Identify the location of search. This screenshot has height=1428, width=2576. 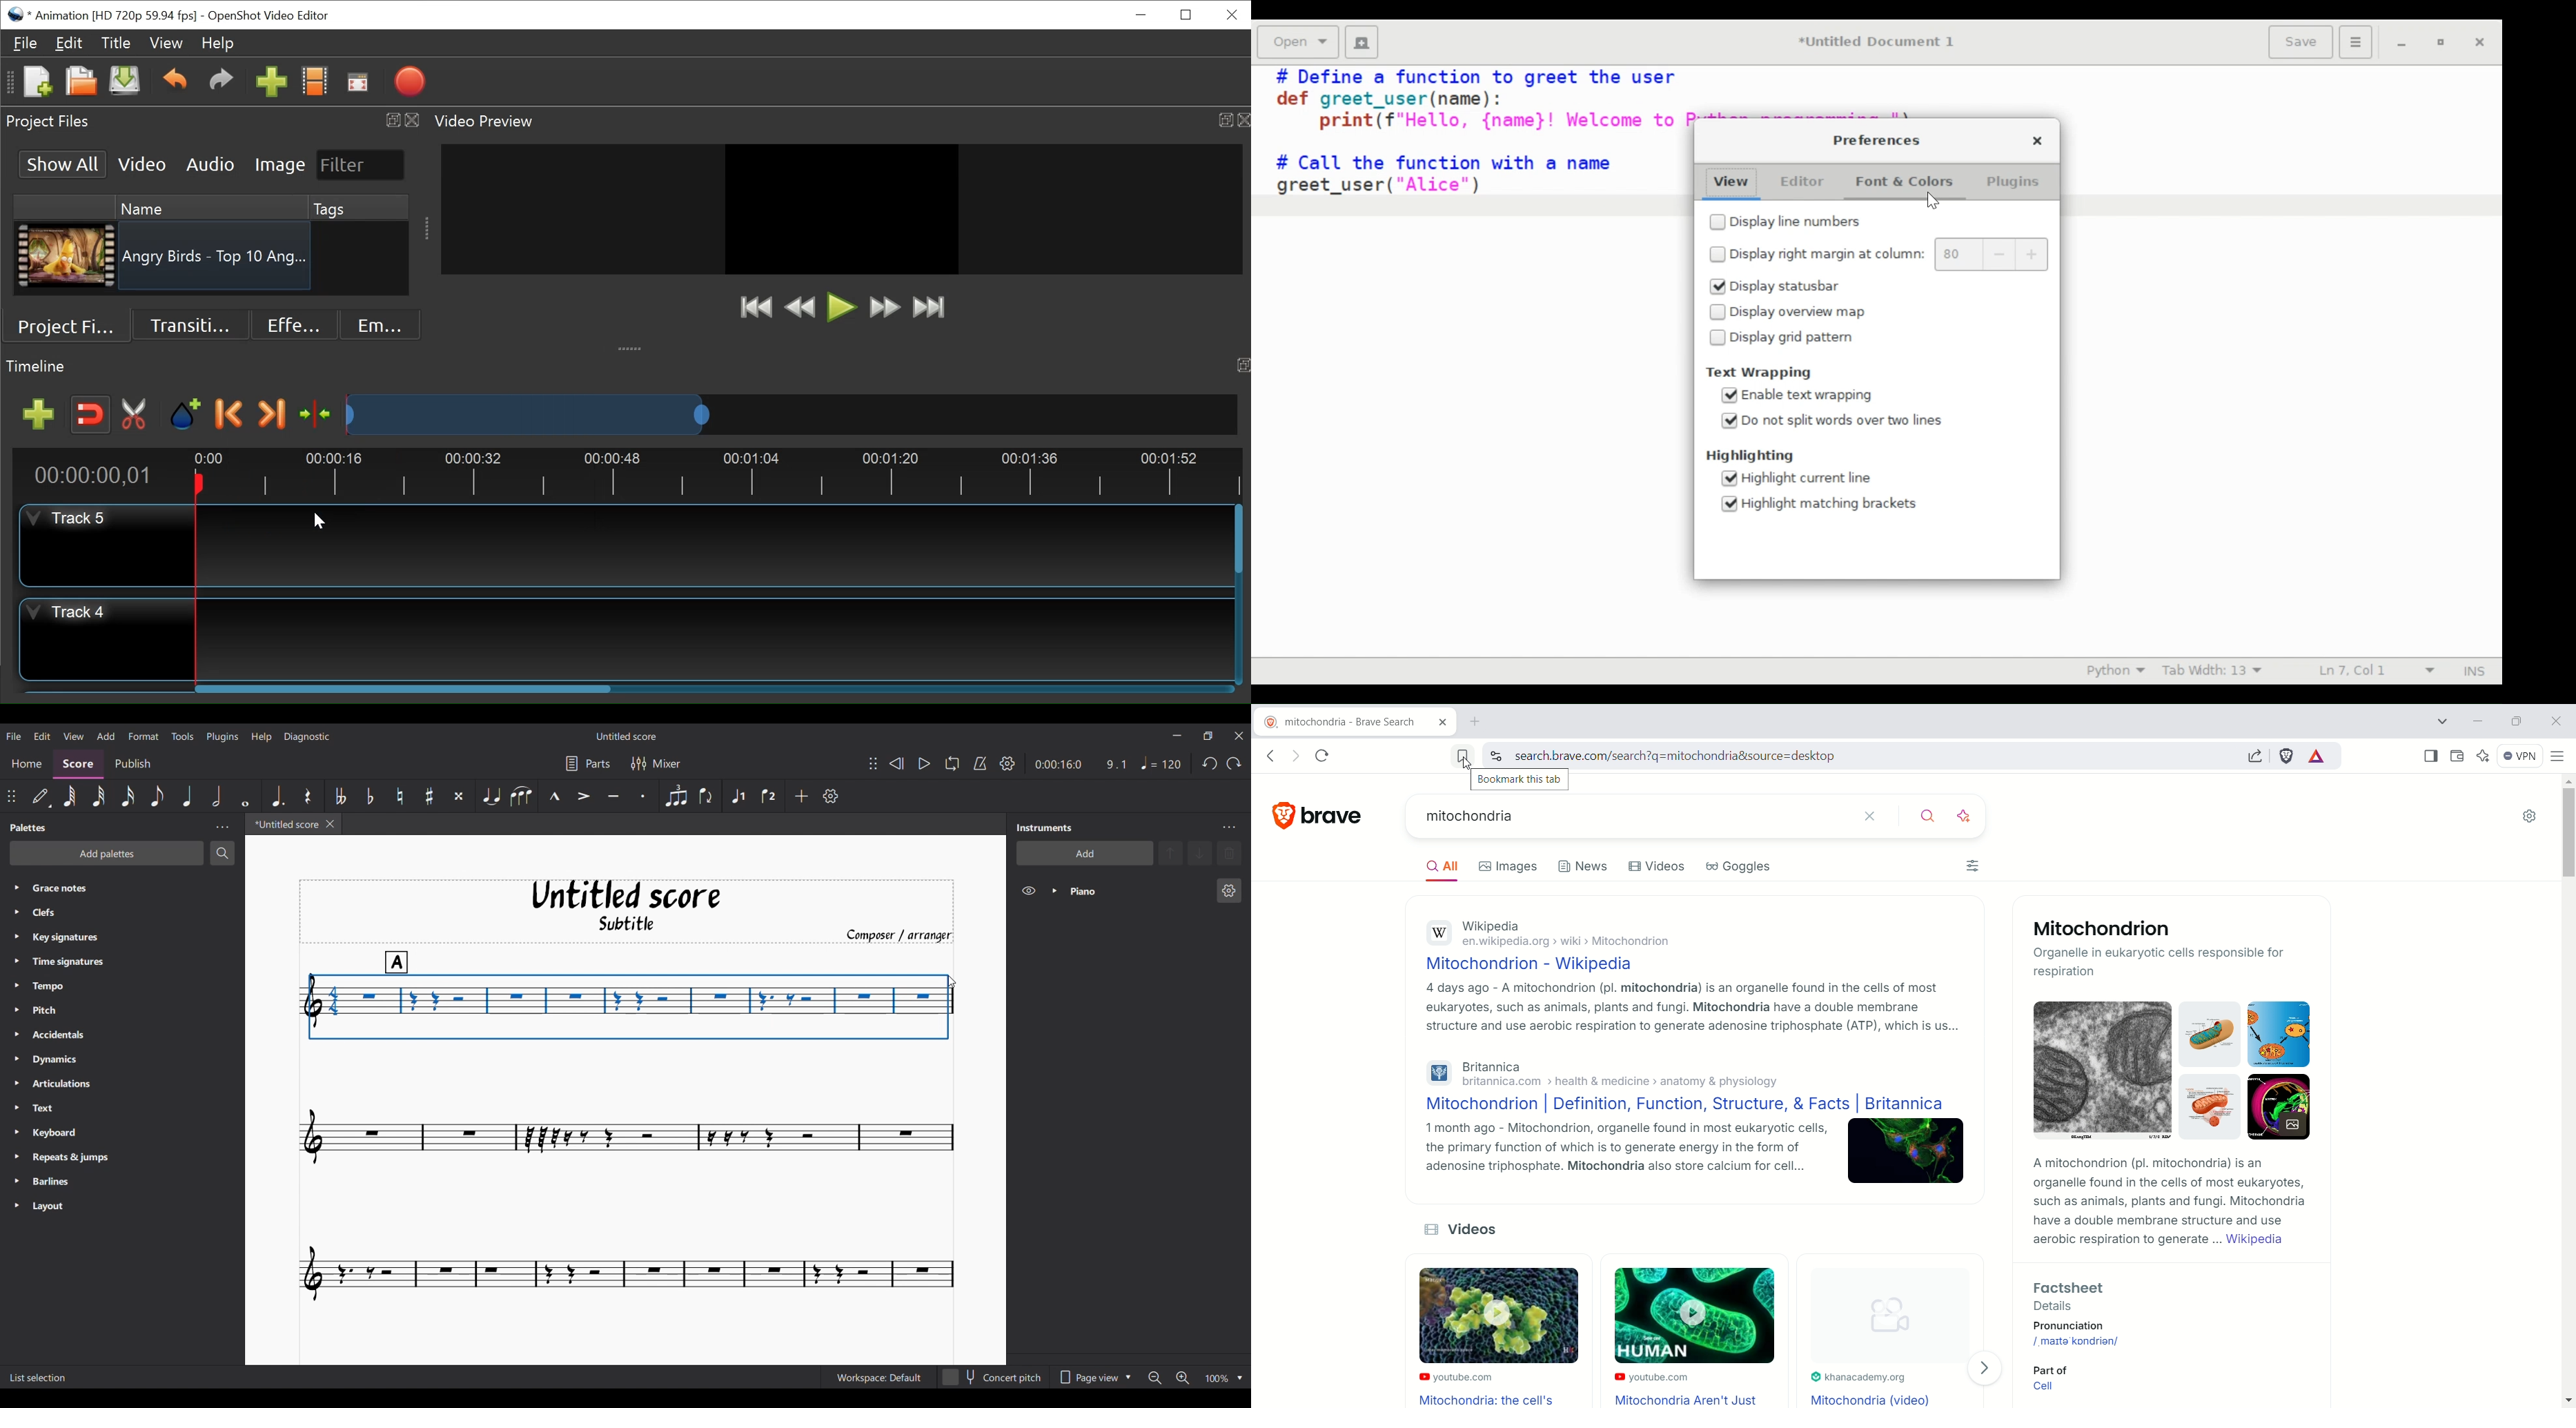
(1920, 816).